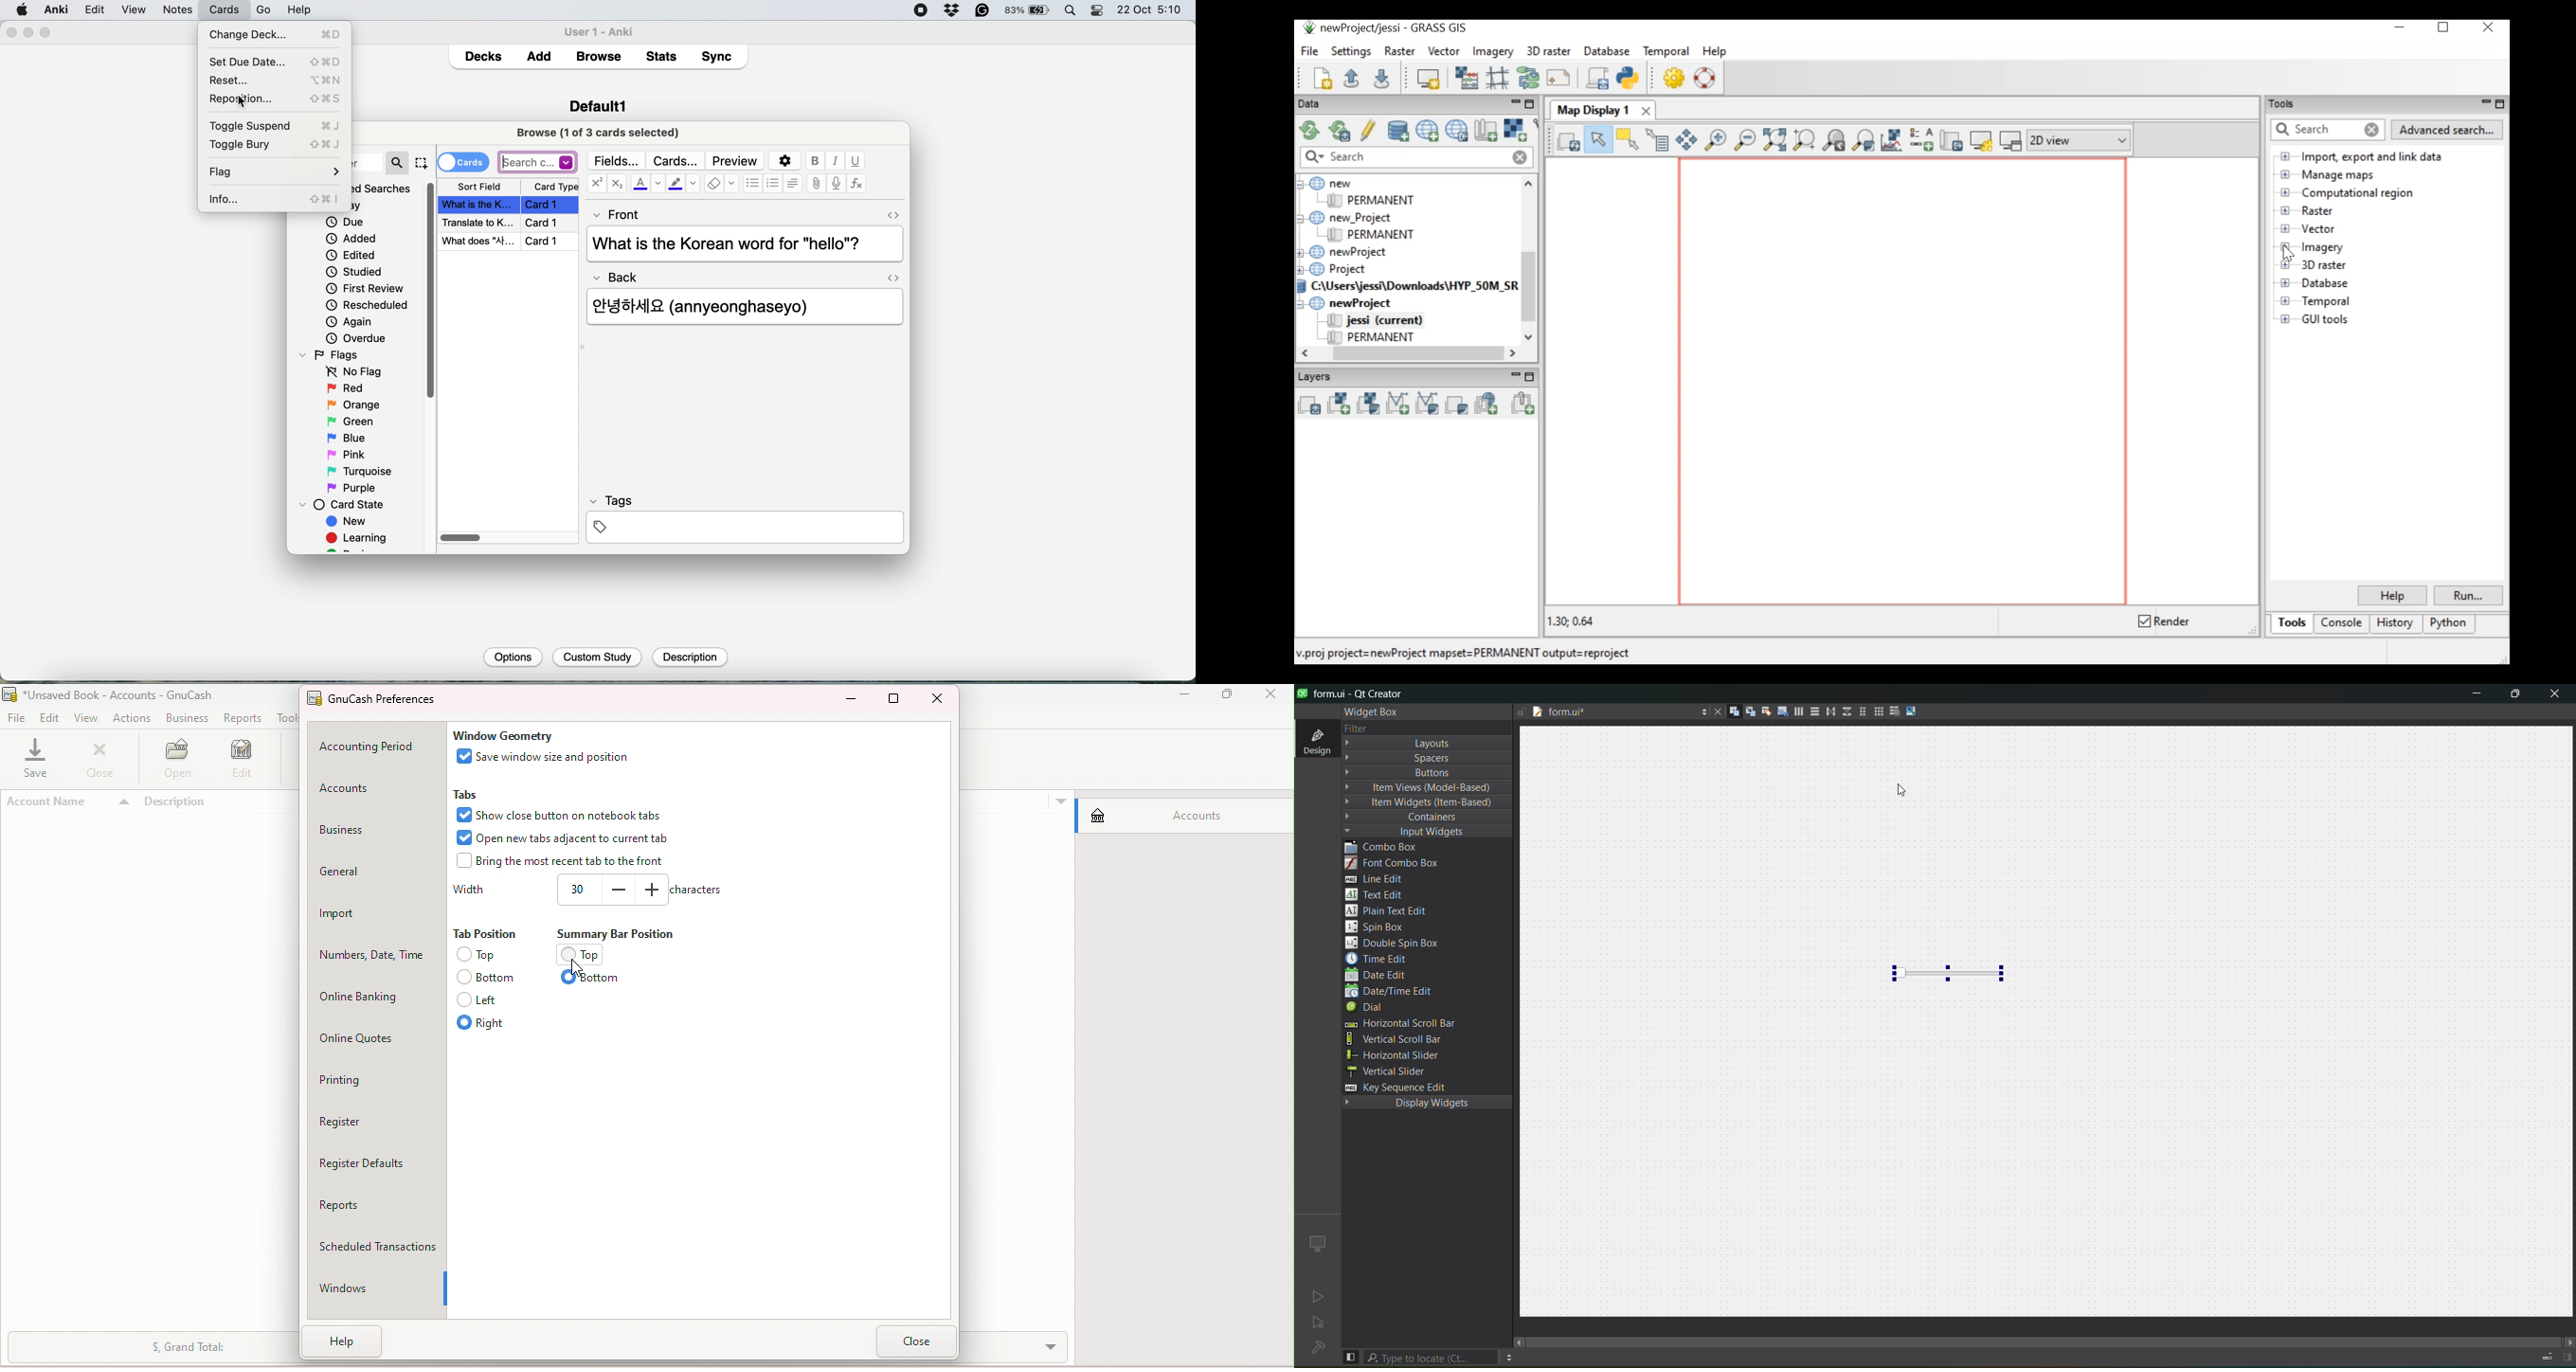  Describe the element at coordinates (146, 1350) in the screenshot. I see `Summary bar drop down` at that location.